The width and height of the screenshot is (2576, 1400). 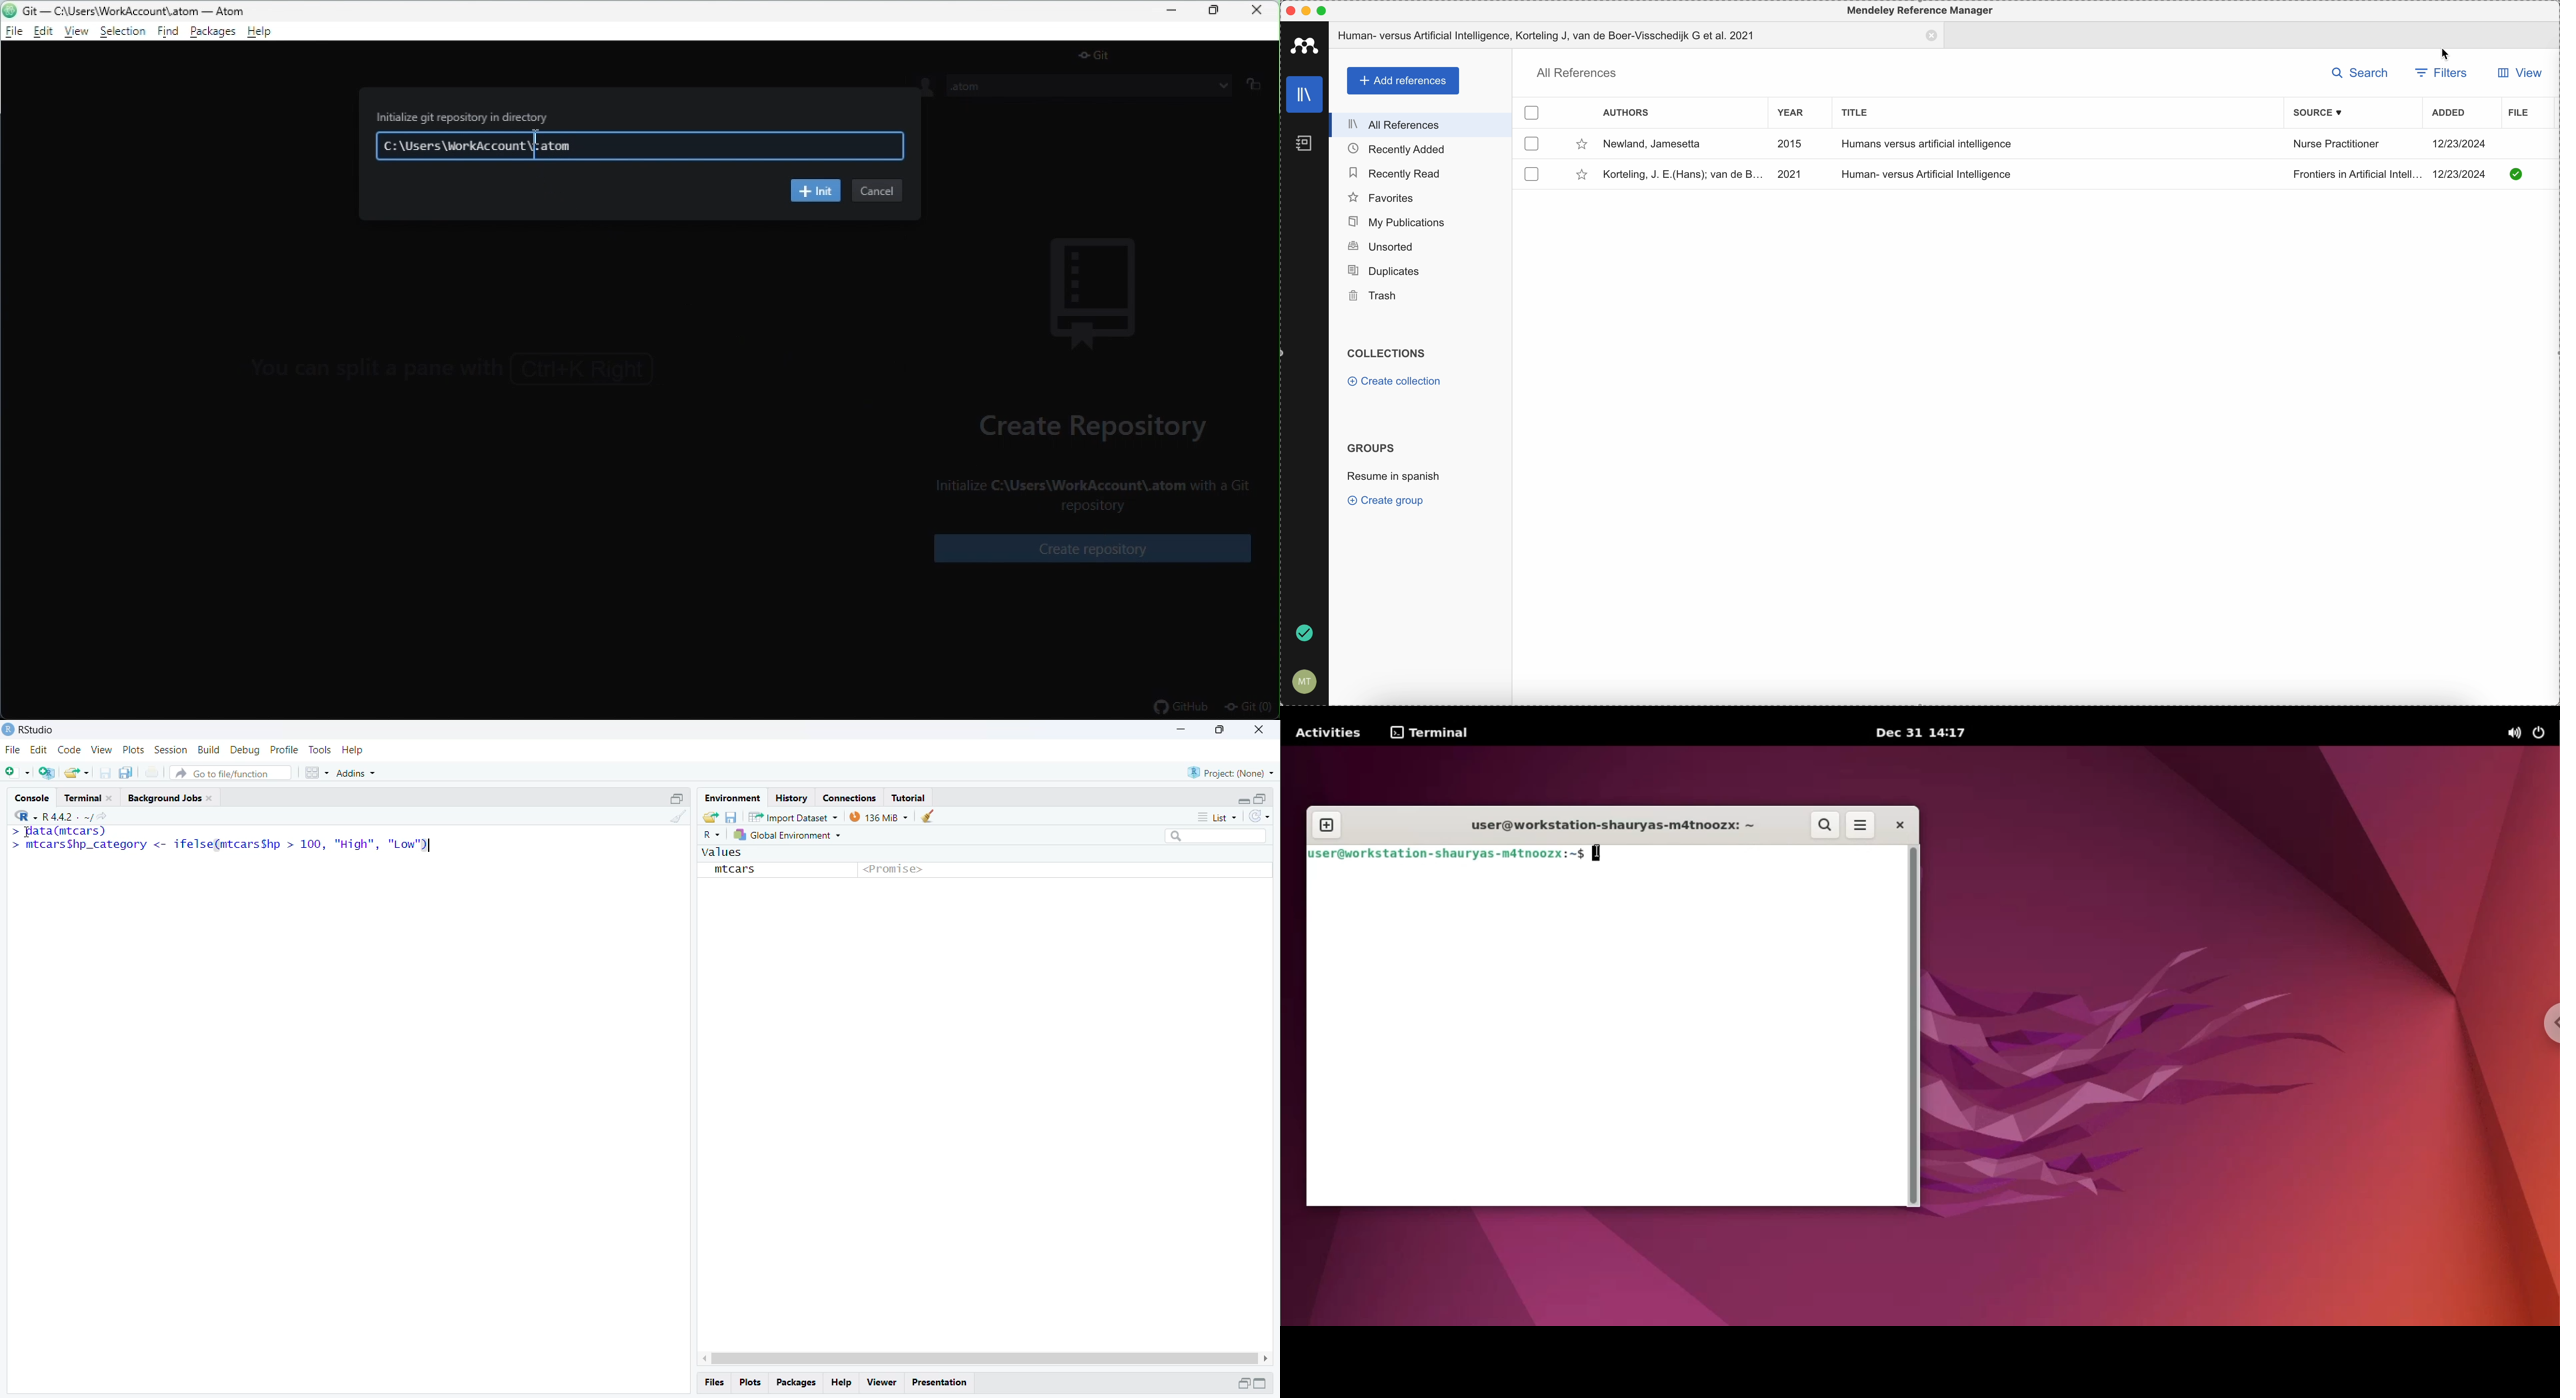 What do you see at coordinates (1181, 730) in the screenshot?
I see `Minimize` at bounding box center [1181, 730].